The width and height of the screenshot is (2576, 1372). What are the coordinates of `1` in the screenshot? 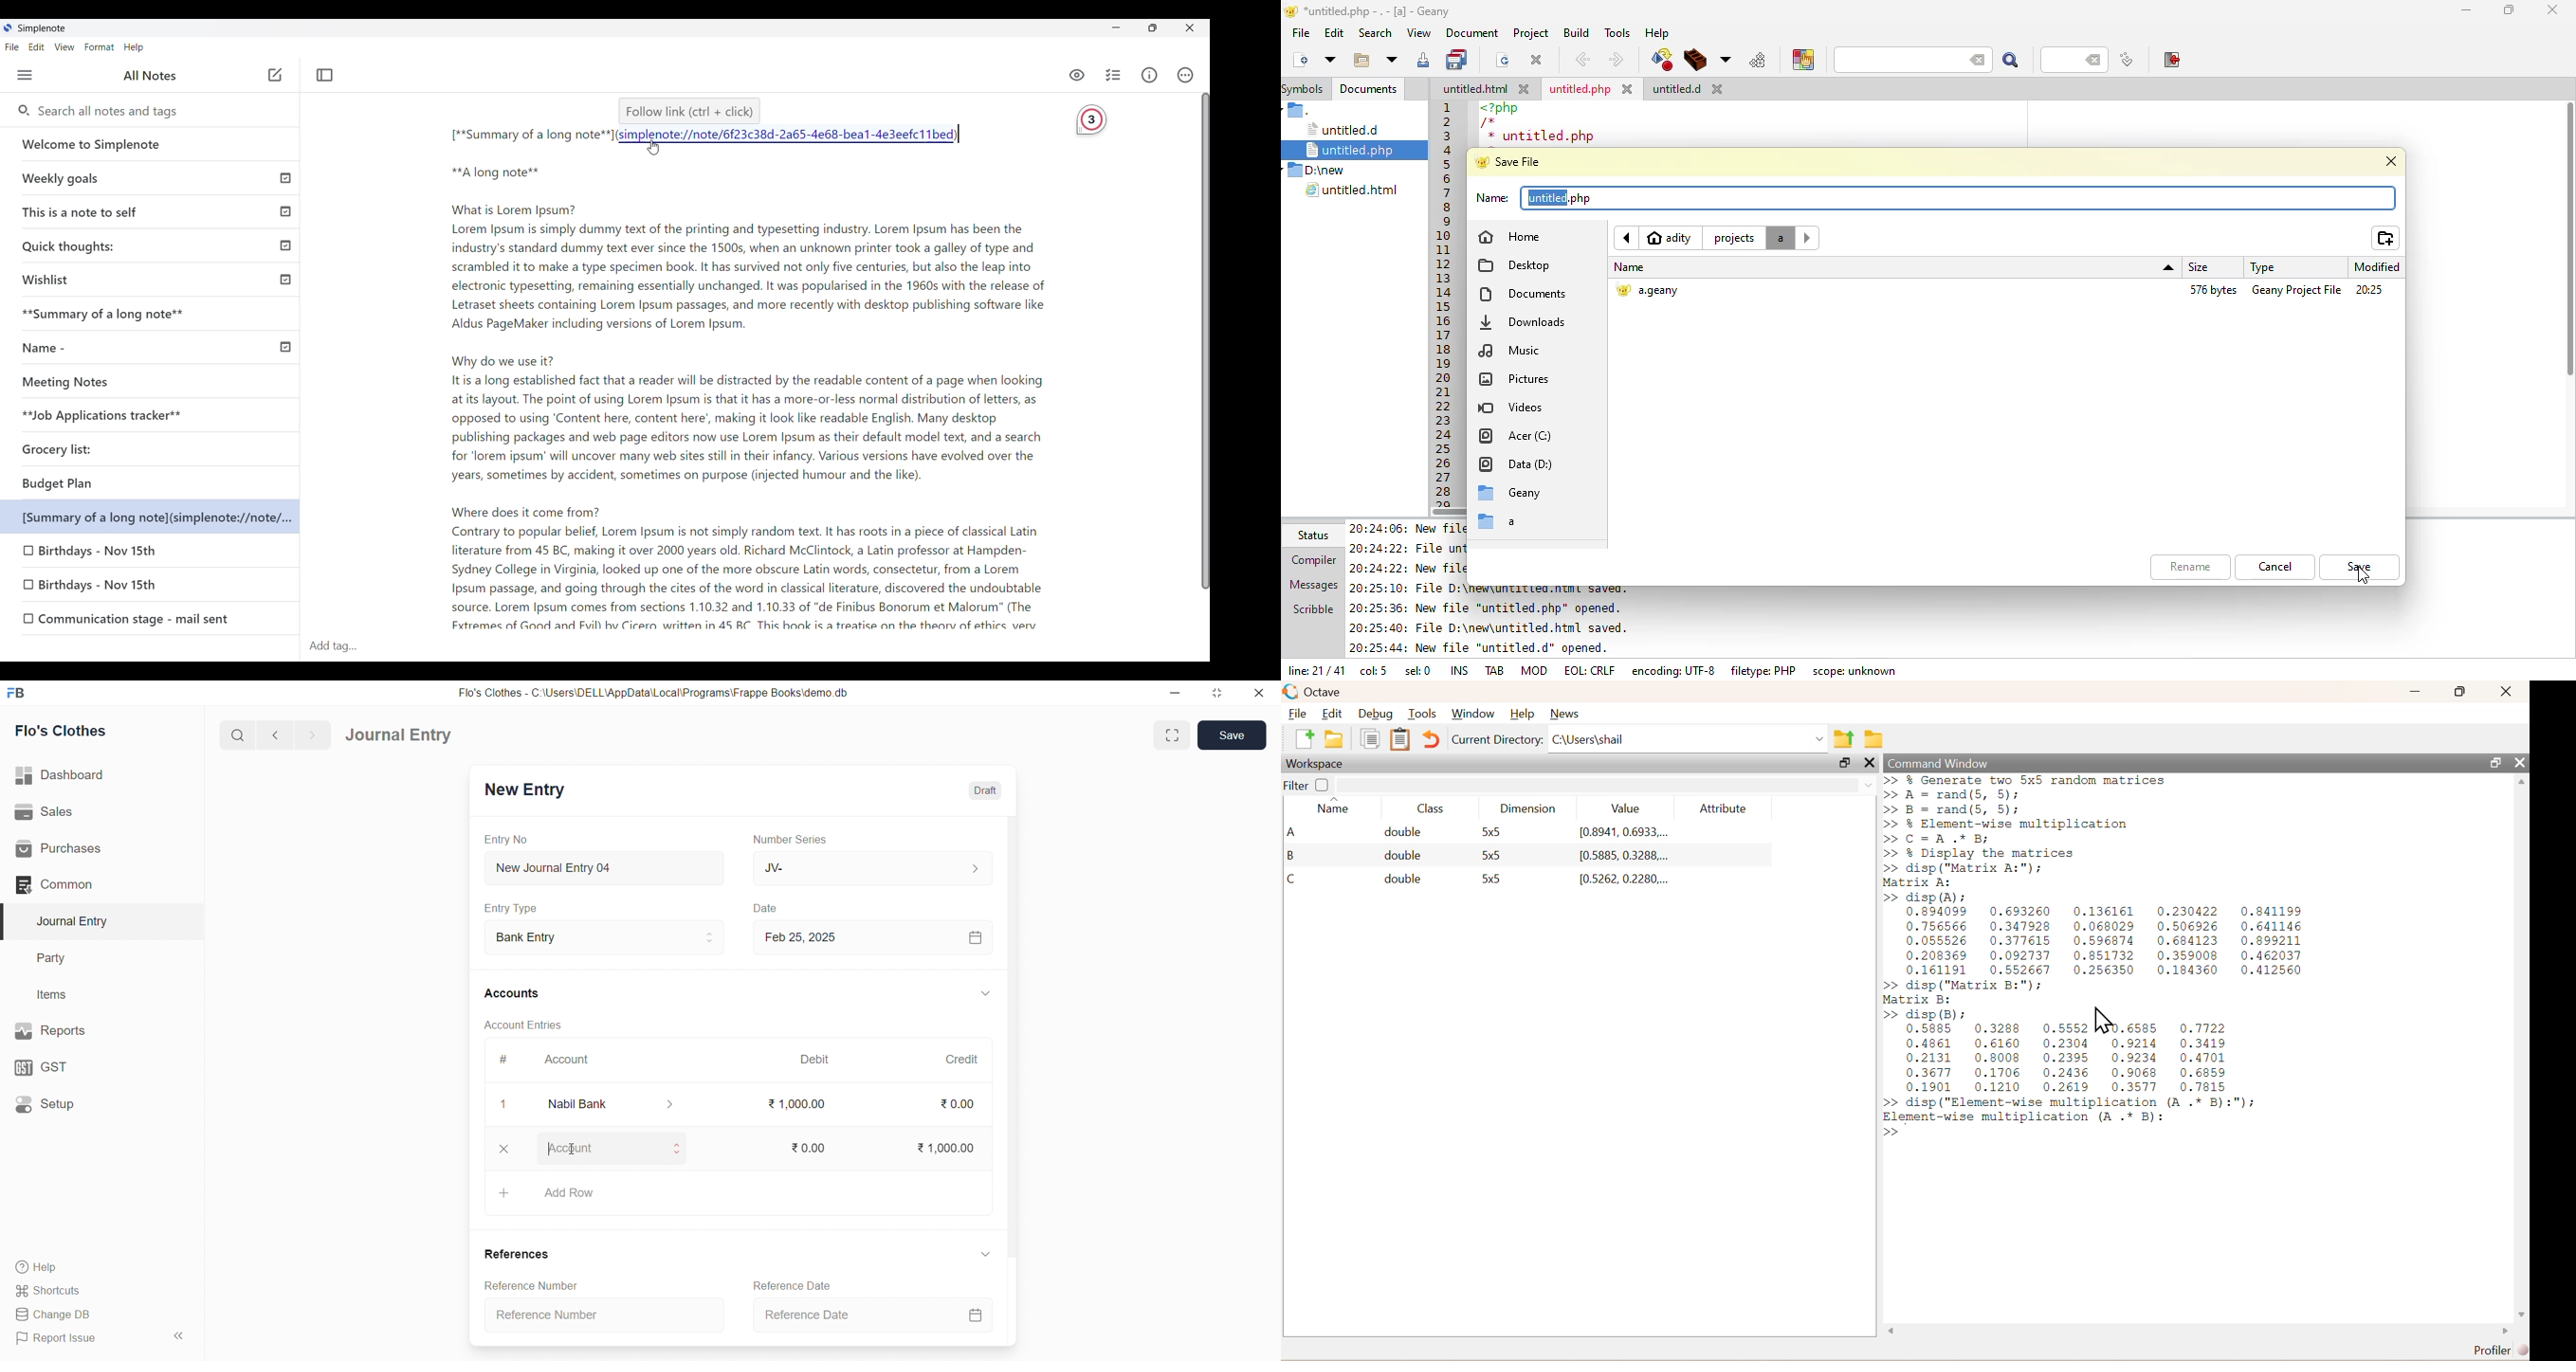 It's located at (497, 1104).